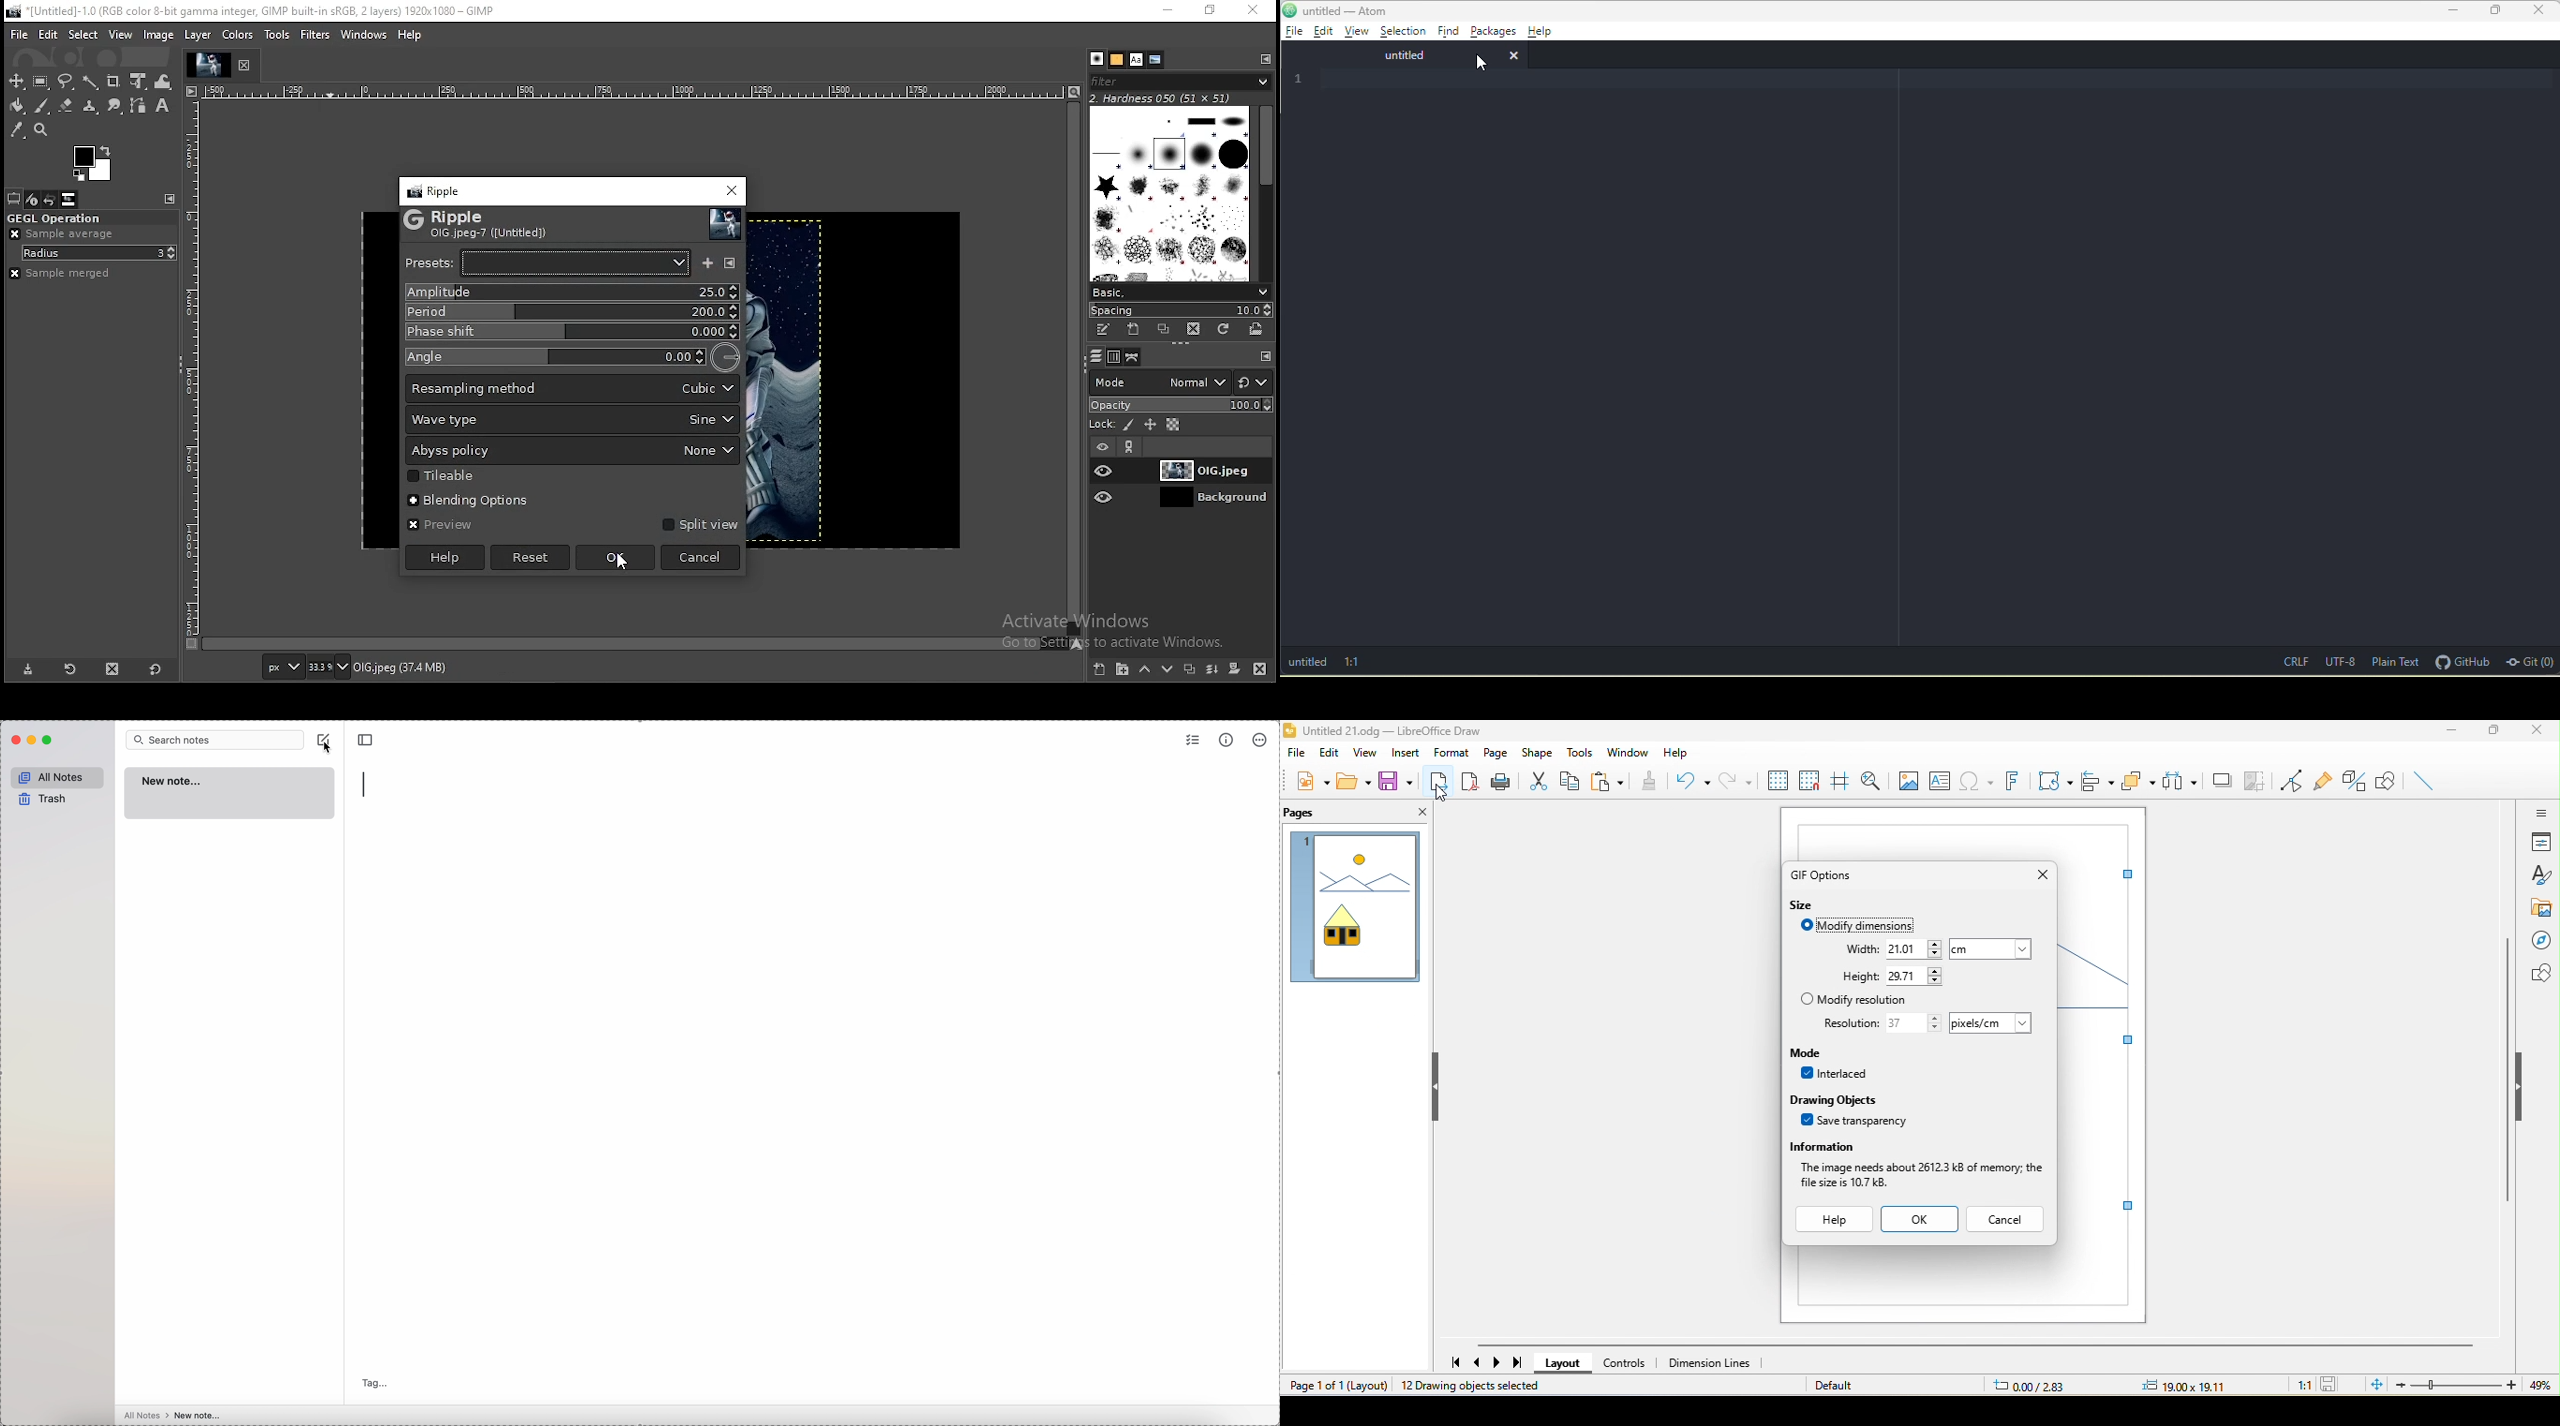 The width and height of the screenshot is (2576, 1428). Describe the element at coordinates (2356, 783) in the screenshot. I see `toggle extrusion` at that location.